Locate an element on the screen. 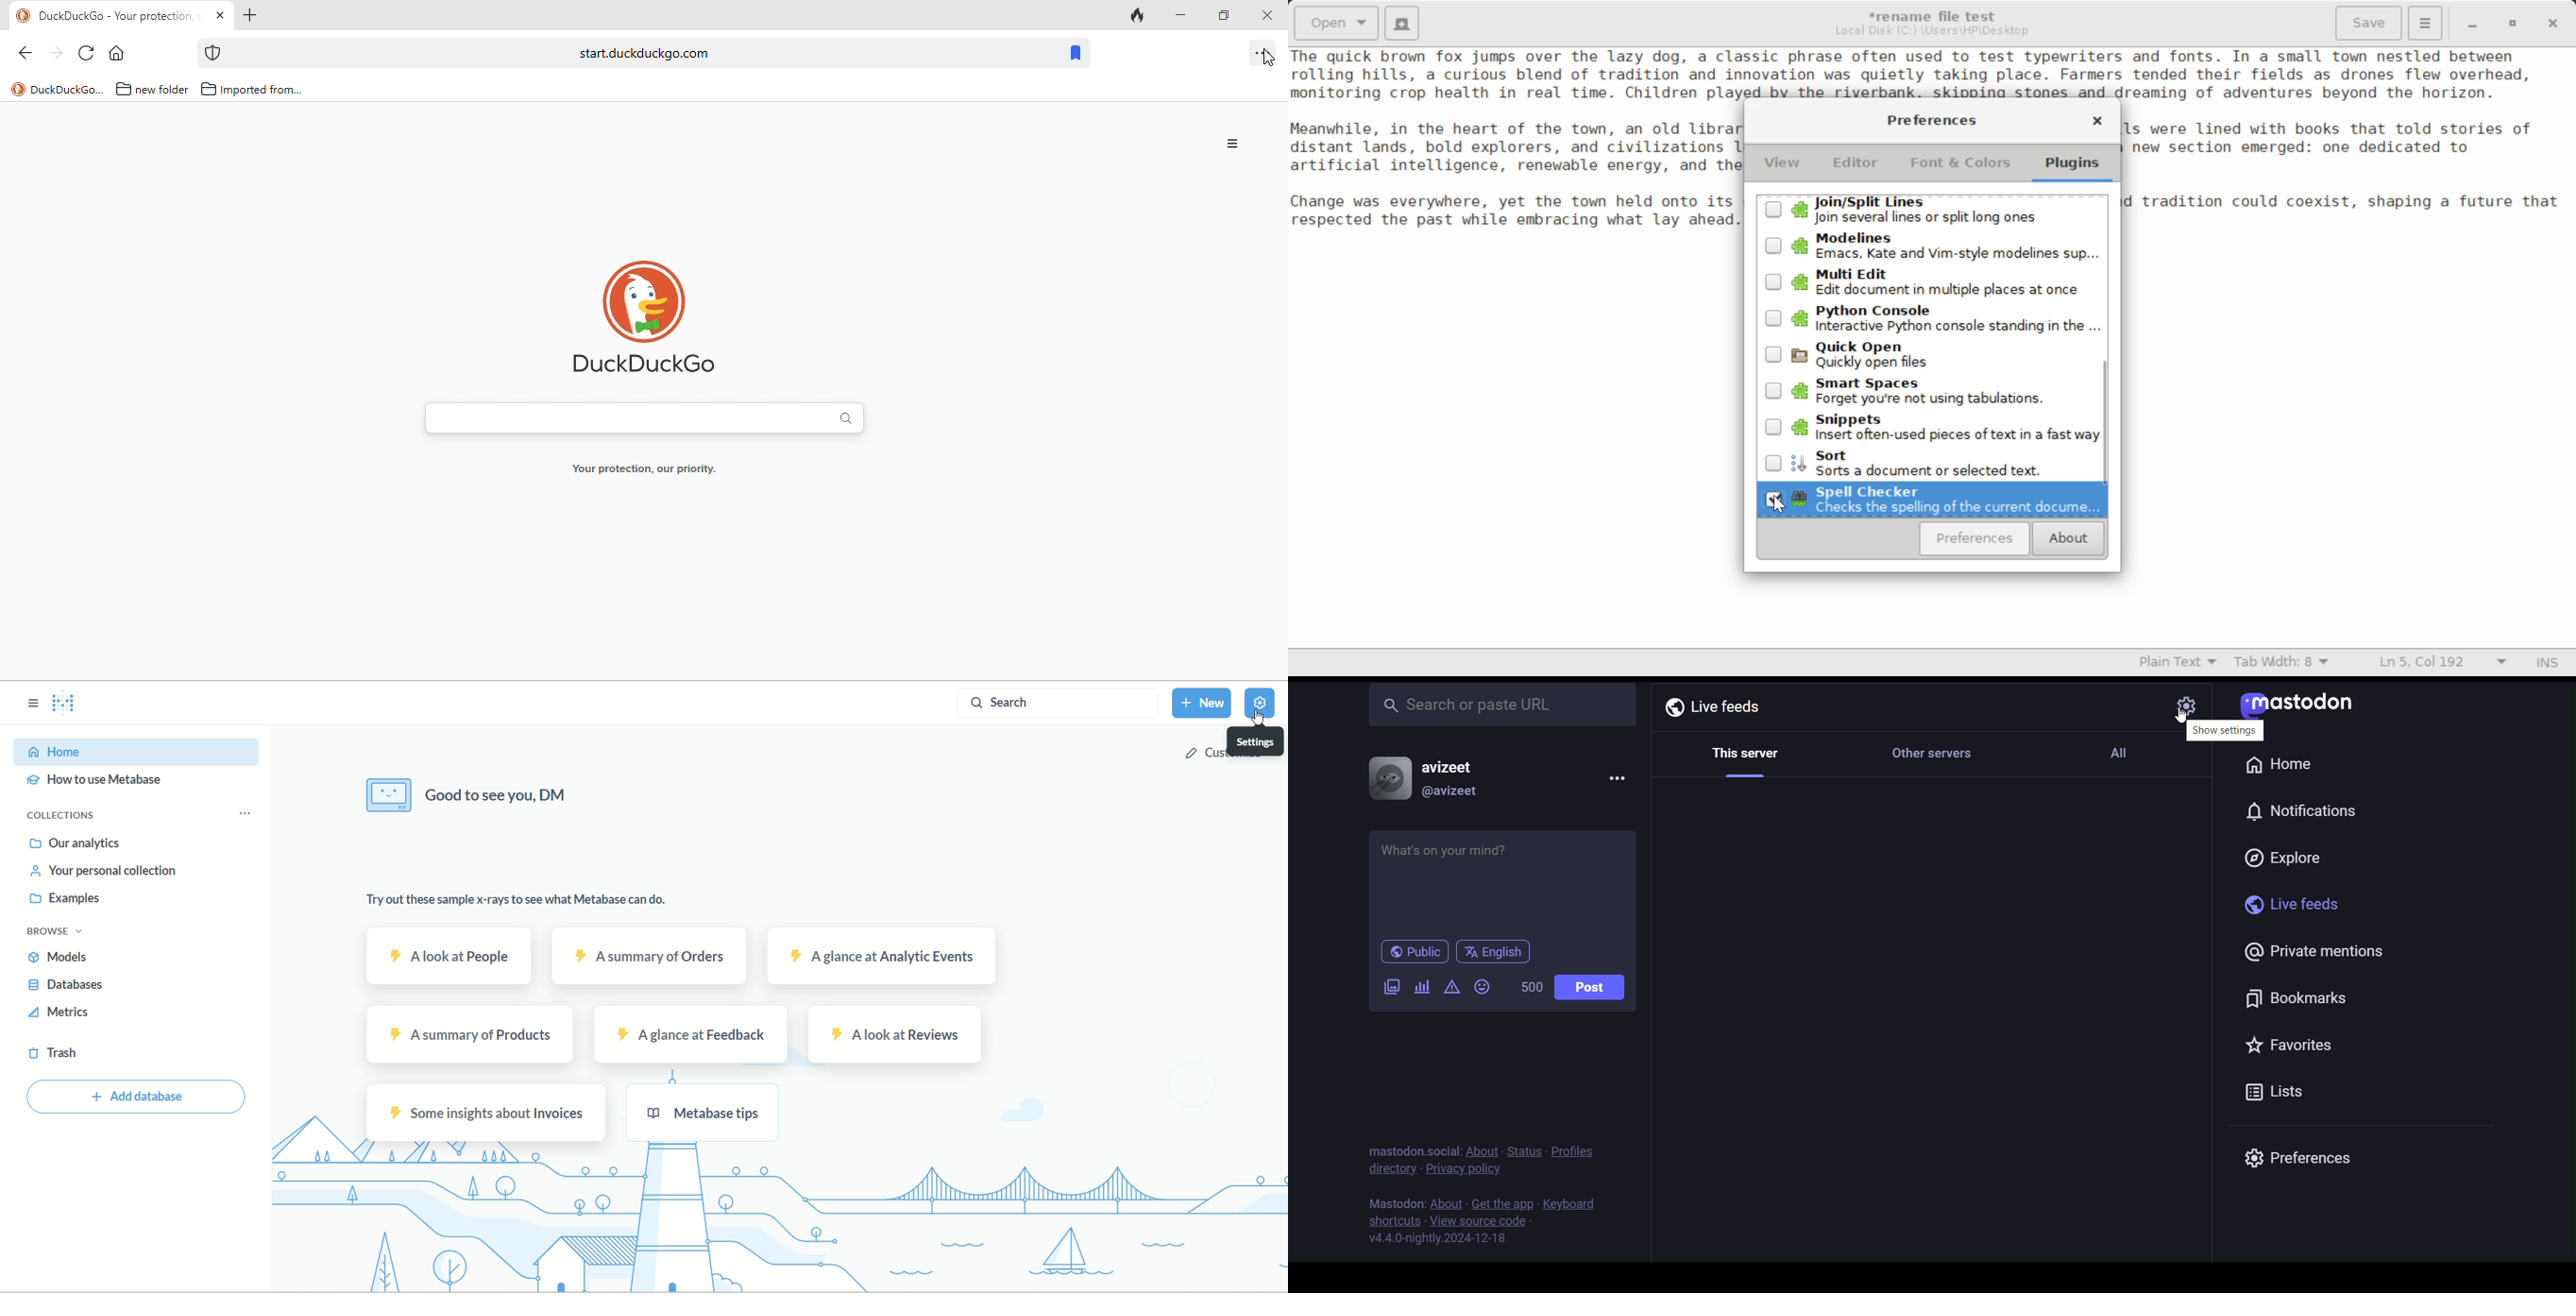 The height and width of the screenshot is (1316, 2576). get the app  is located at coordinates (1501, 1197).